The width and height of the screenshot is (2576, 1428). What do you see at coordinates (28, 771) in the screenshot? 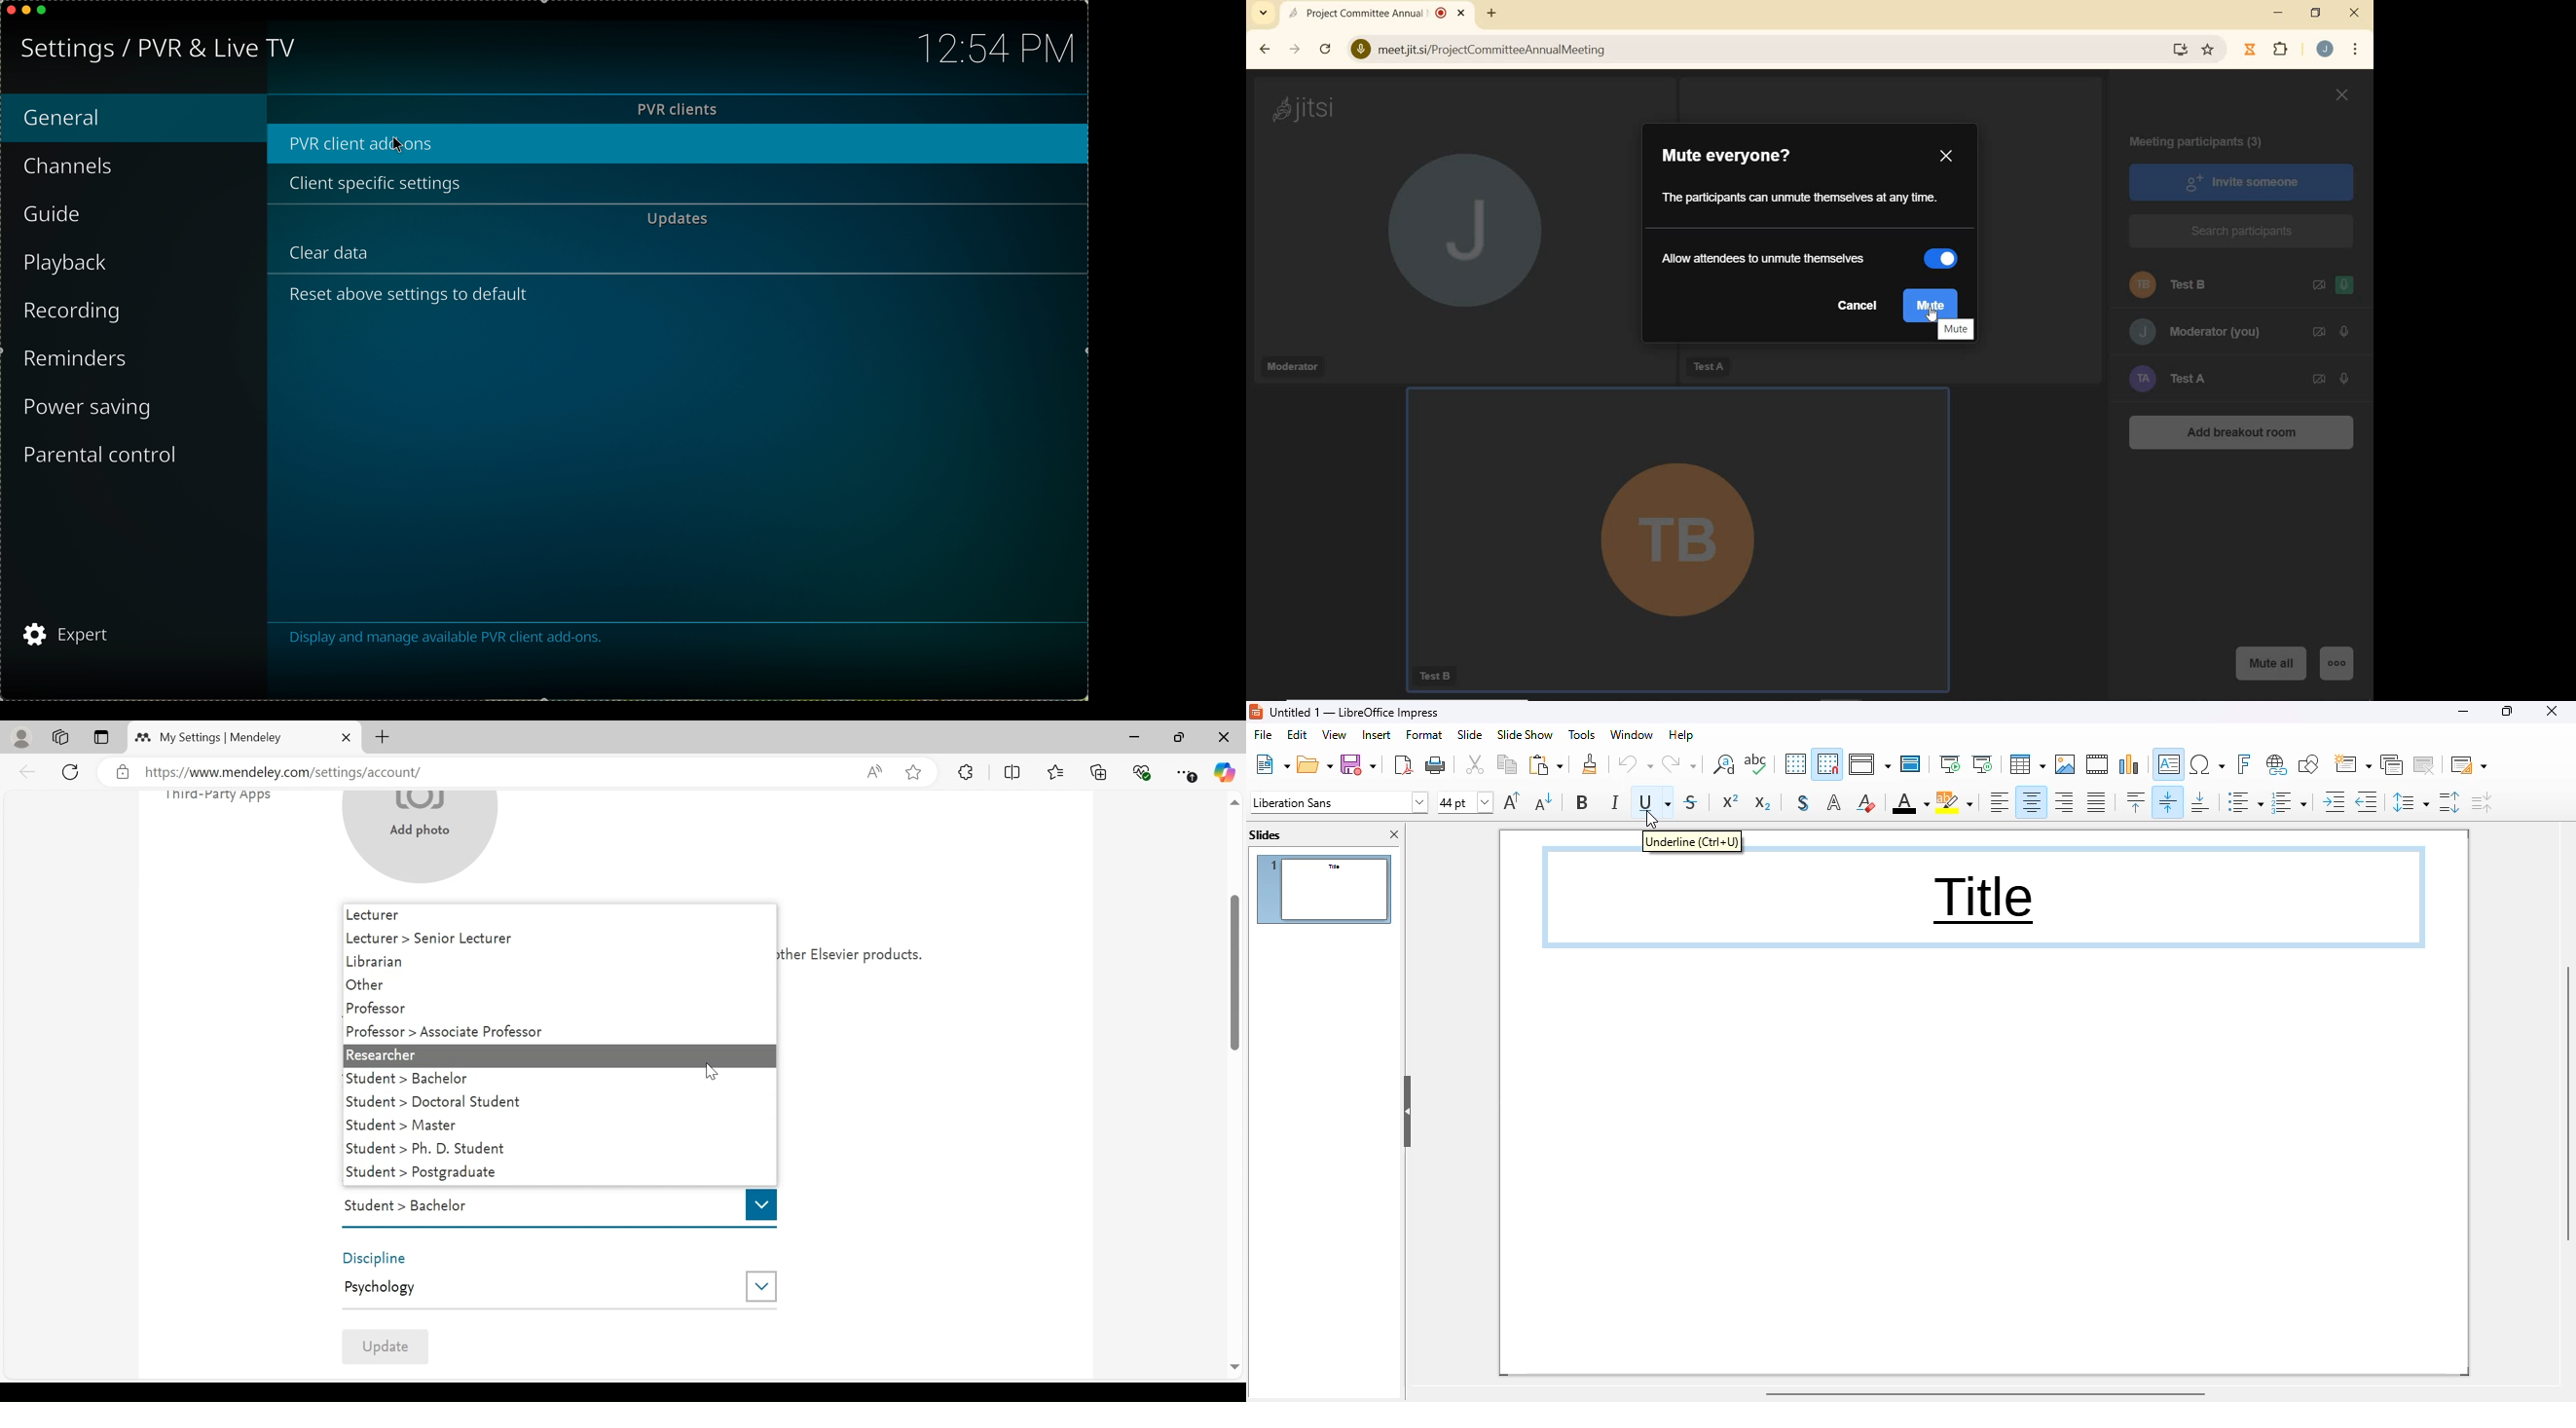
I see ` back` at bounding box center [28, 771].